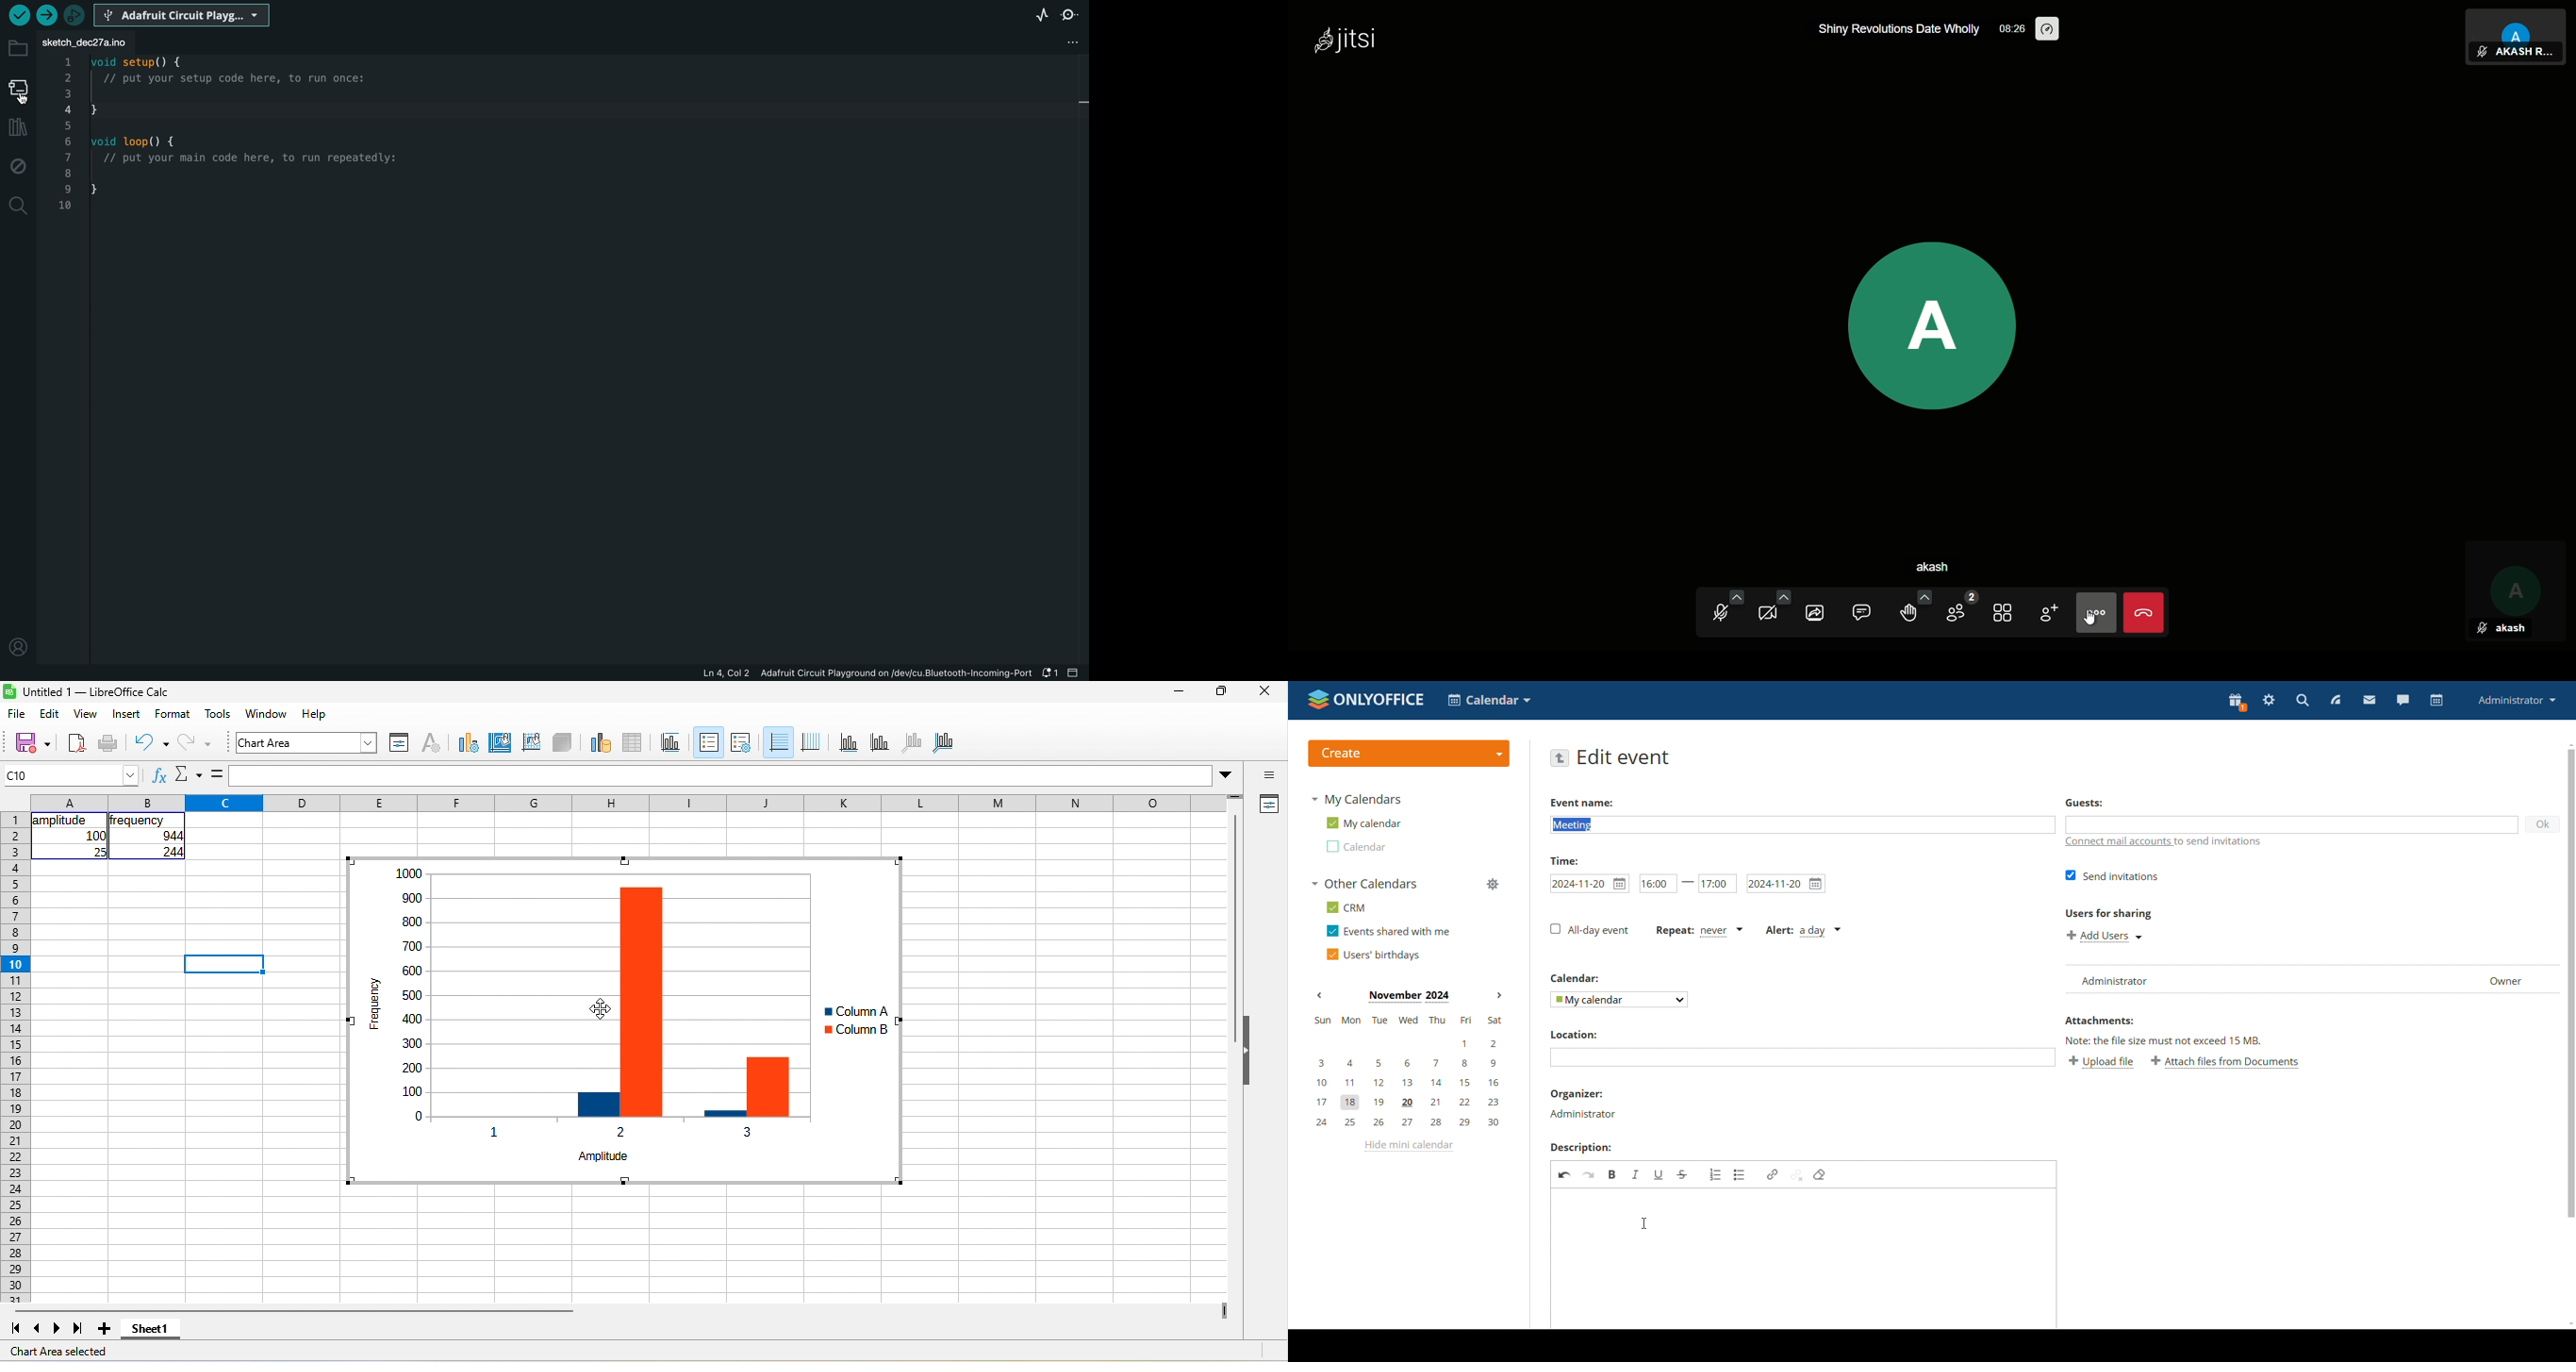 The image size is (2576, 1372). What do you see at coordinates (173, 852) in the screenshot?
I see `244` at bounding box center [173, 852].